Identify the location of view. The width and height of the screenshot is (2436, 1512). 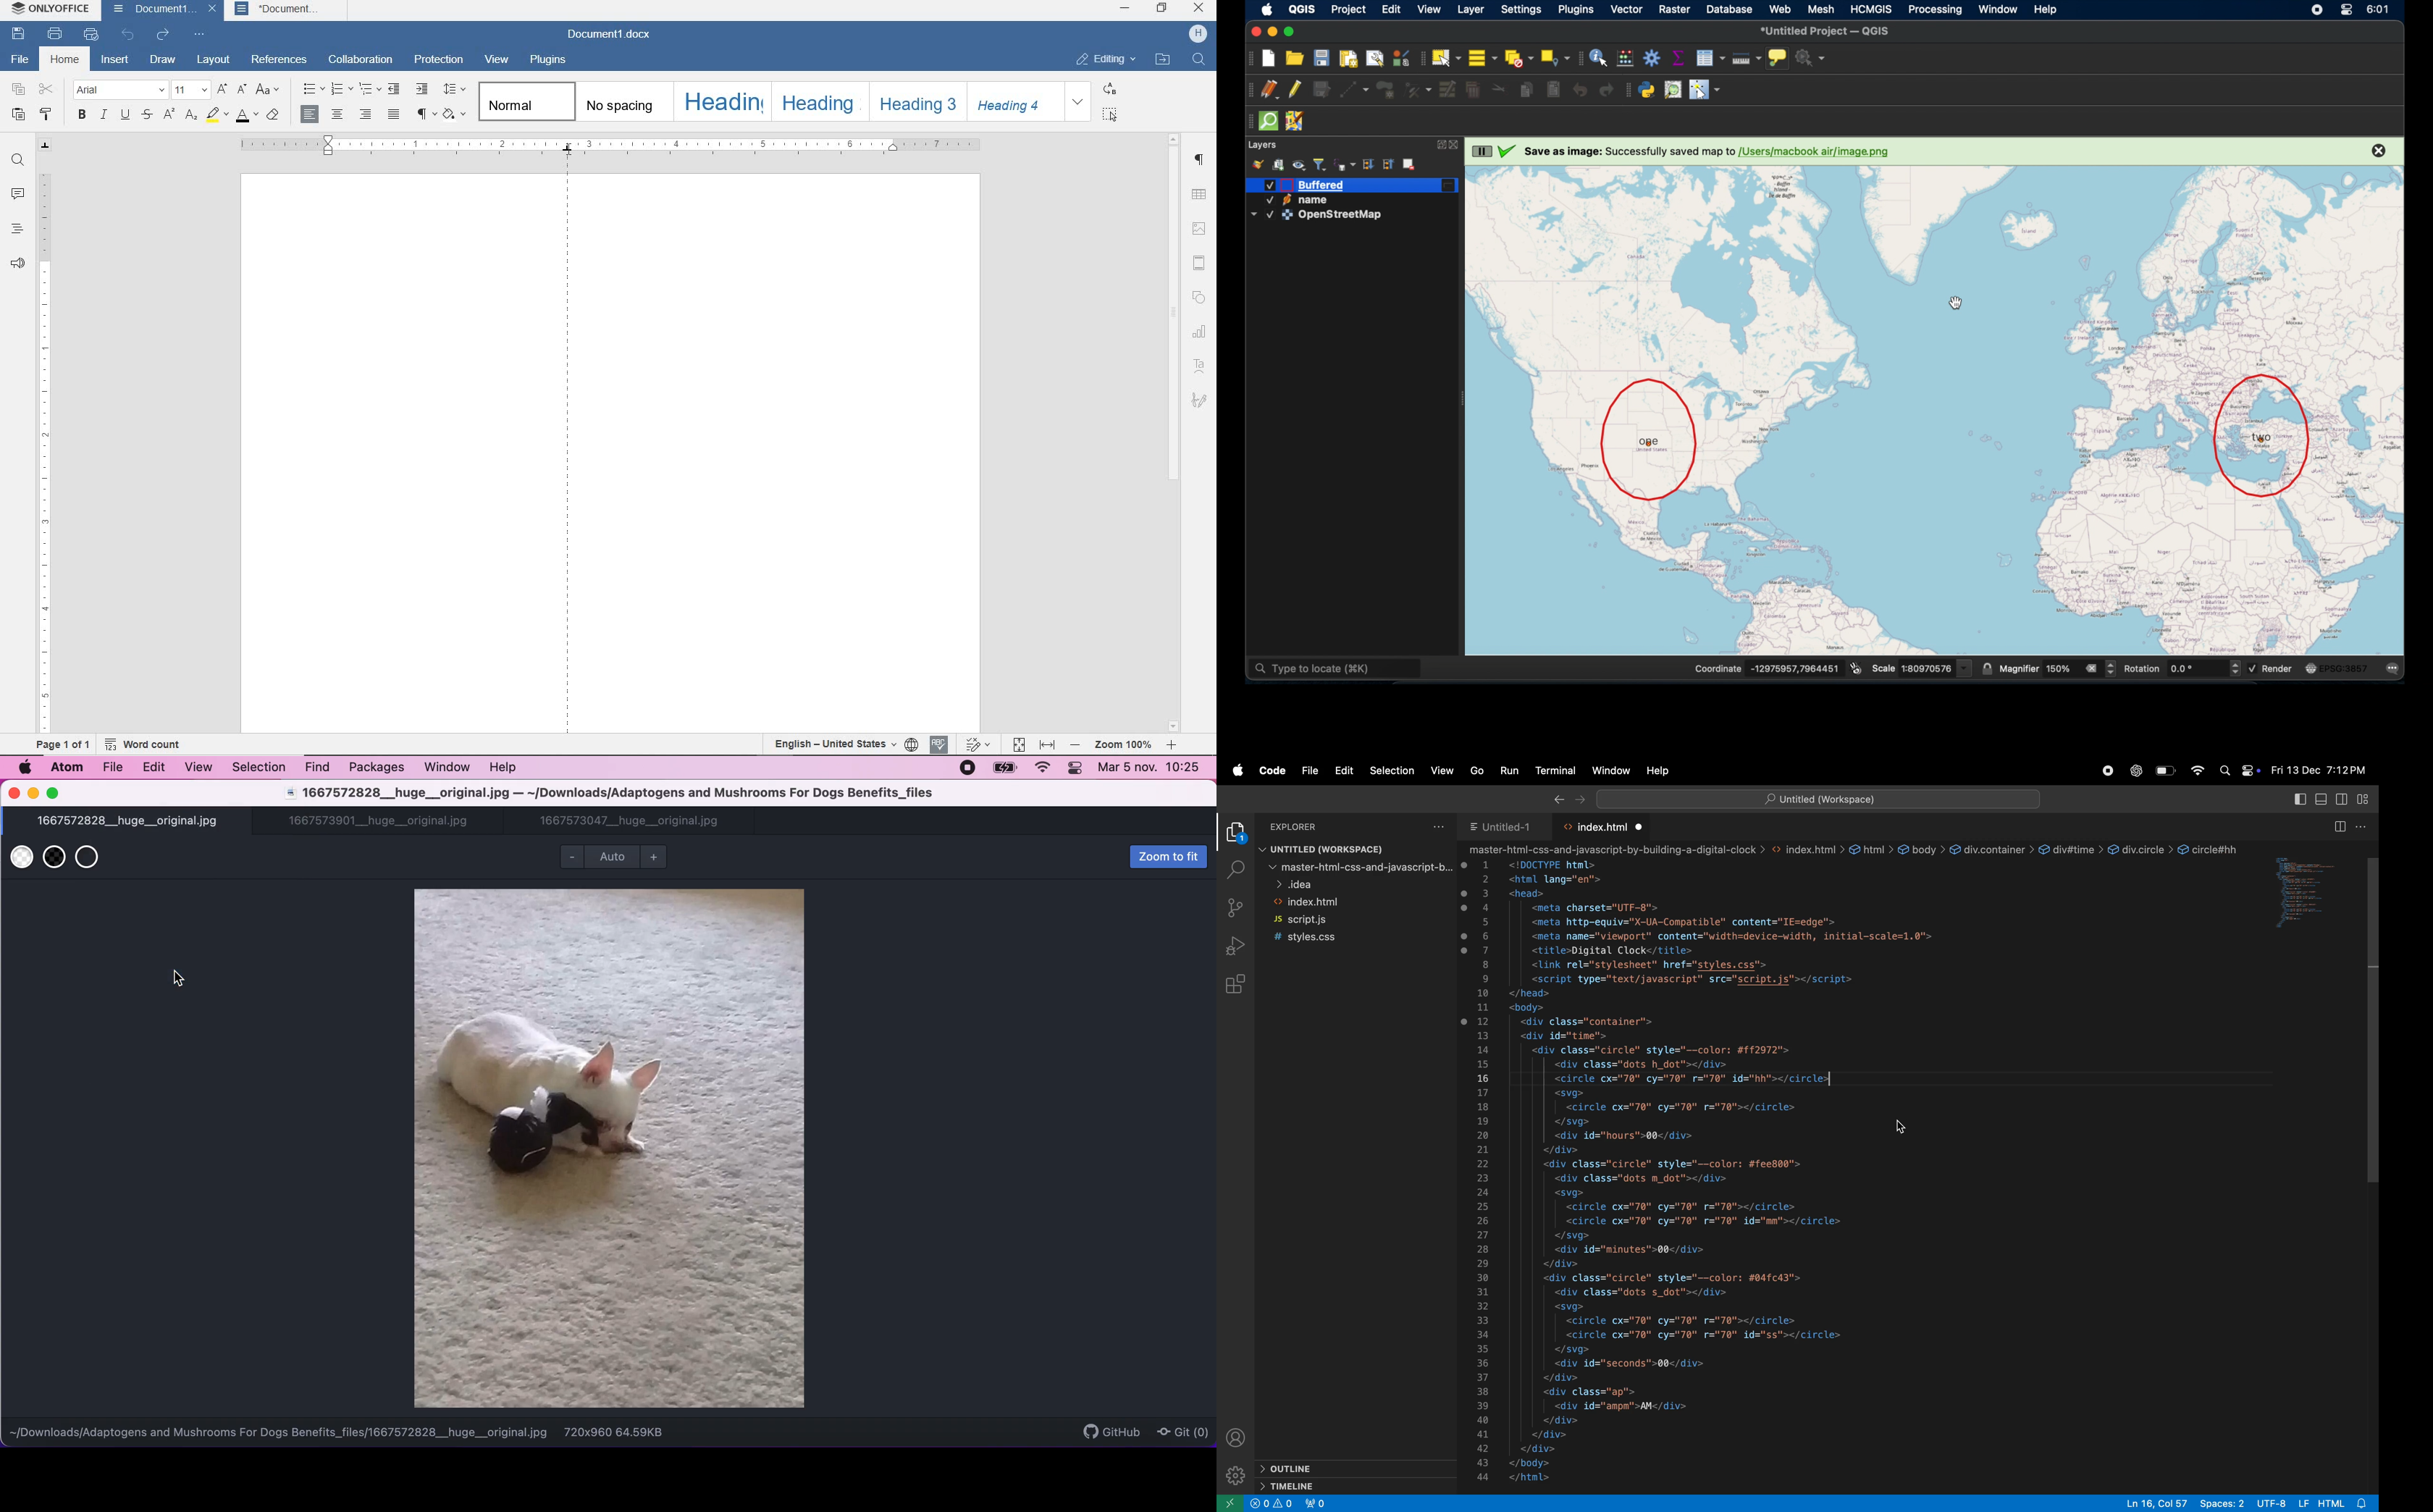
(1444, 770).